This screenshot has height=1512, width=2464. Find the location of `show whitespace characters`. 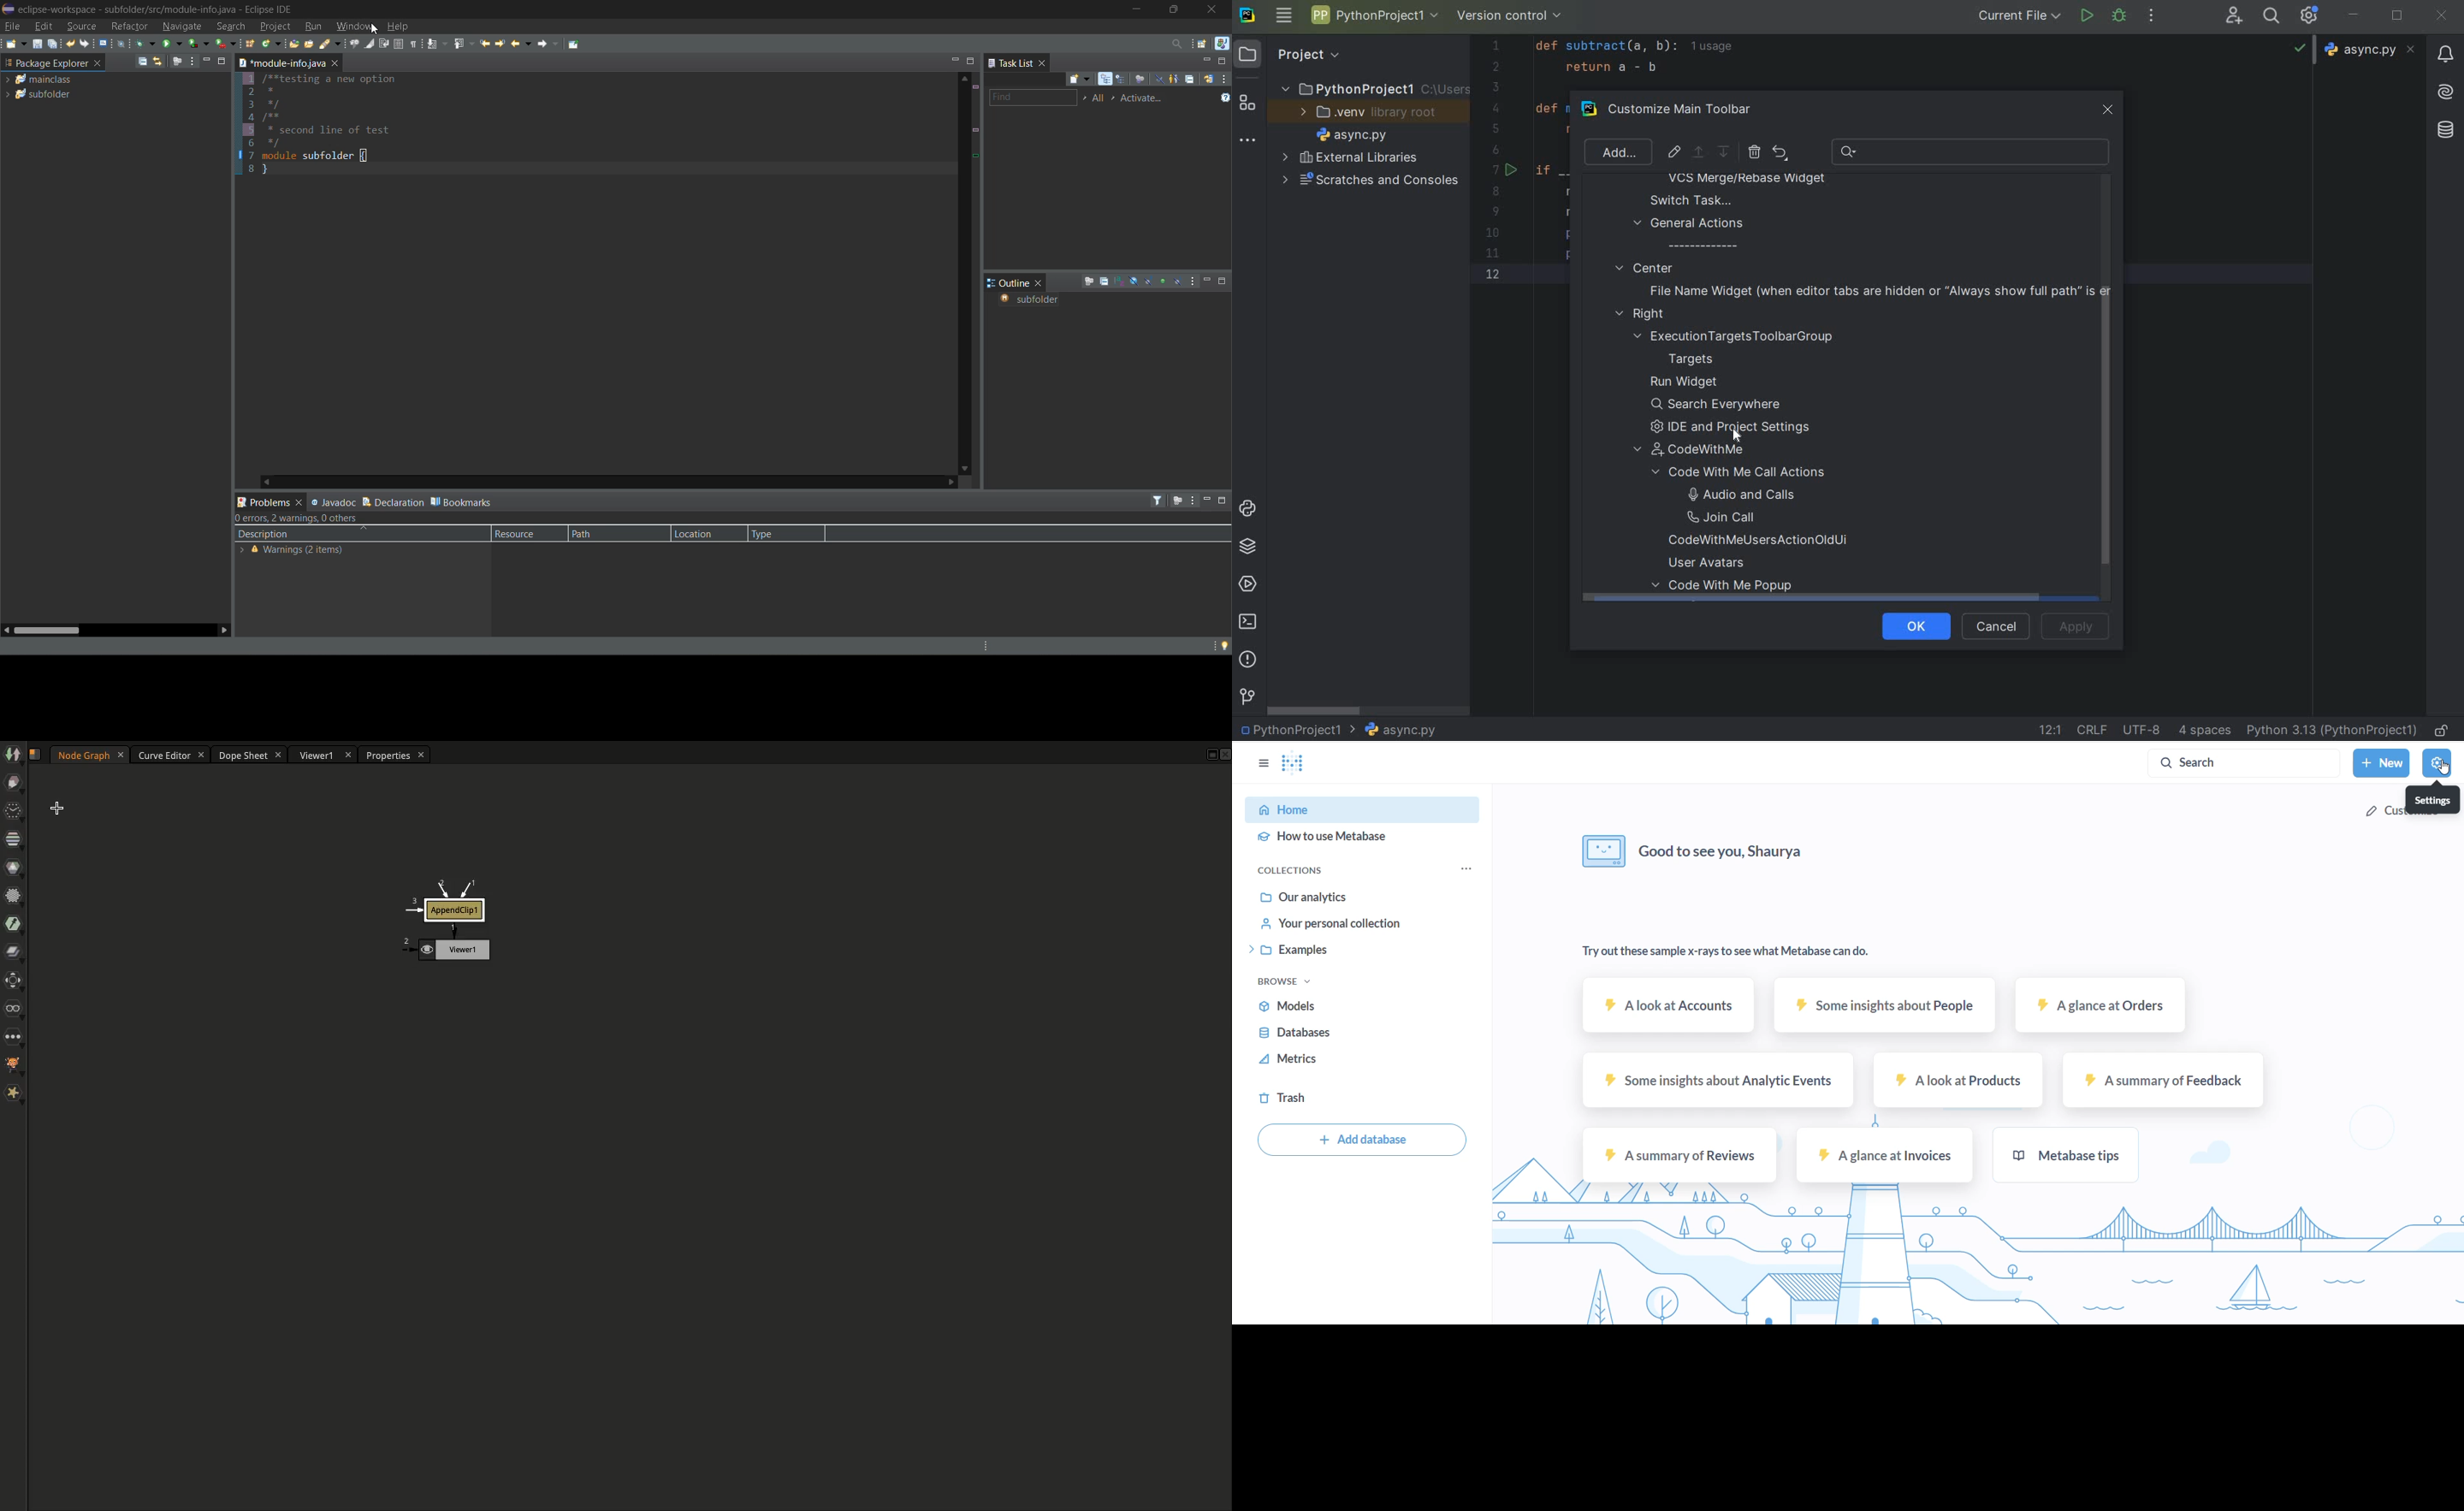

show whitespace characters is located at coordinates (416, 44).